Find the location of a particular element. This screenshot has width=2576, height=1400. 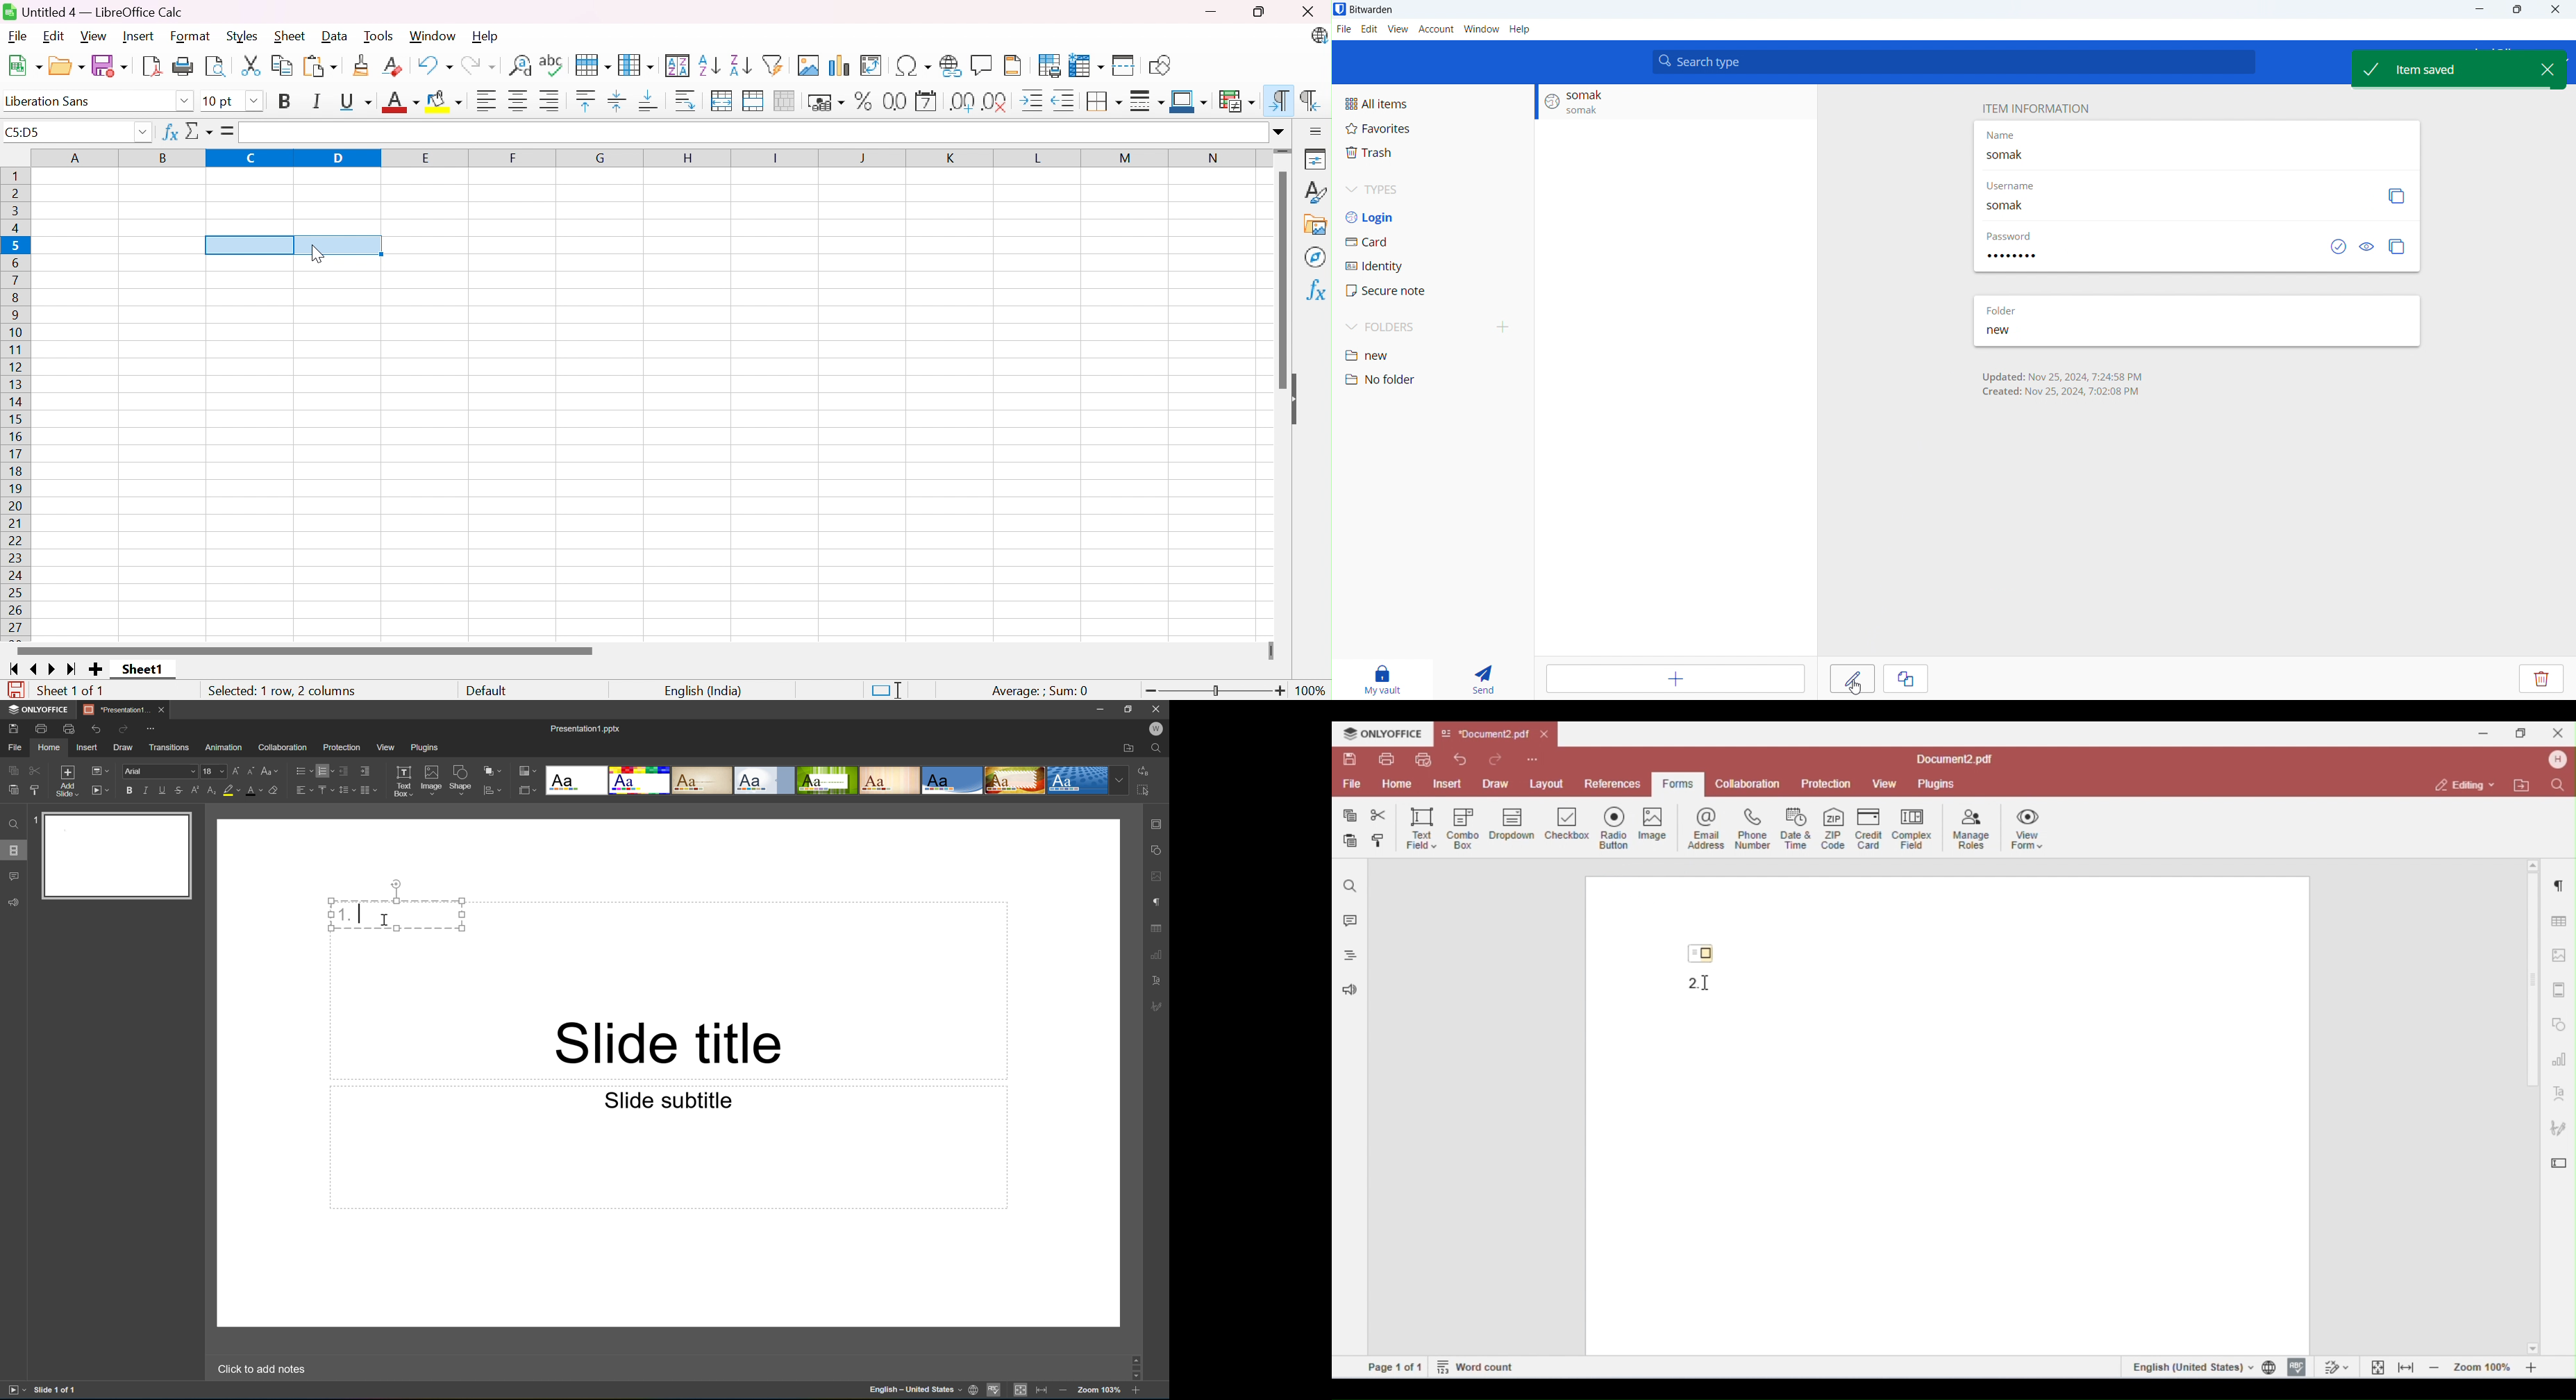

Sort Ascending is located at coordinates (710, 63).